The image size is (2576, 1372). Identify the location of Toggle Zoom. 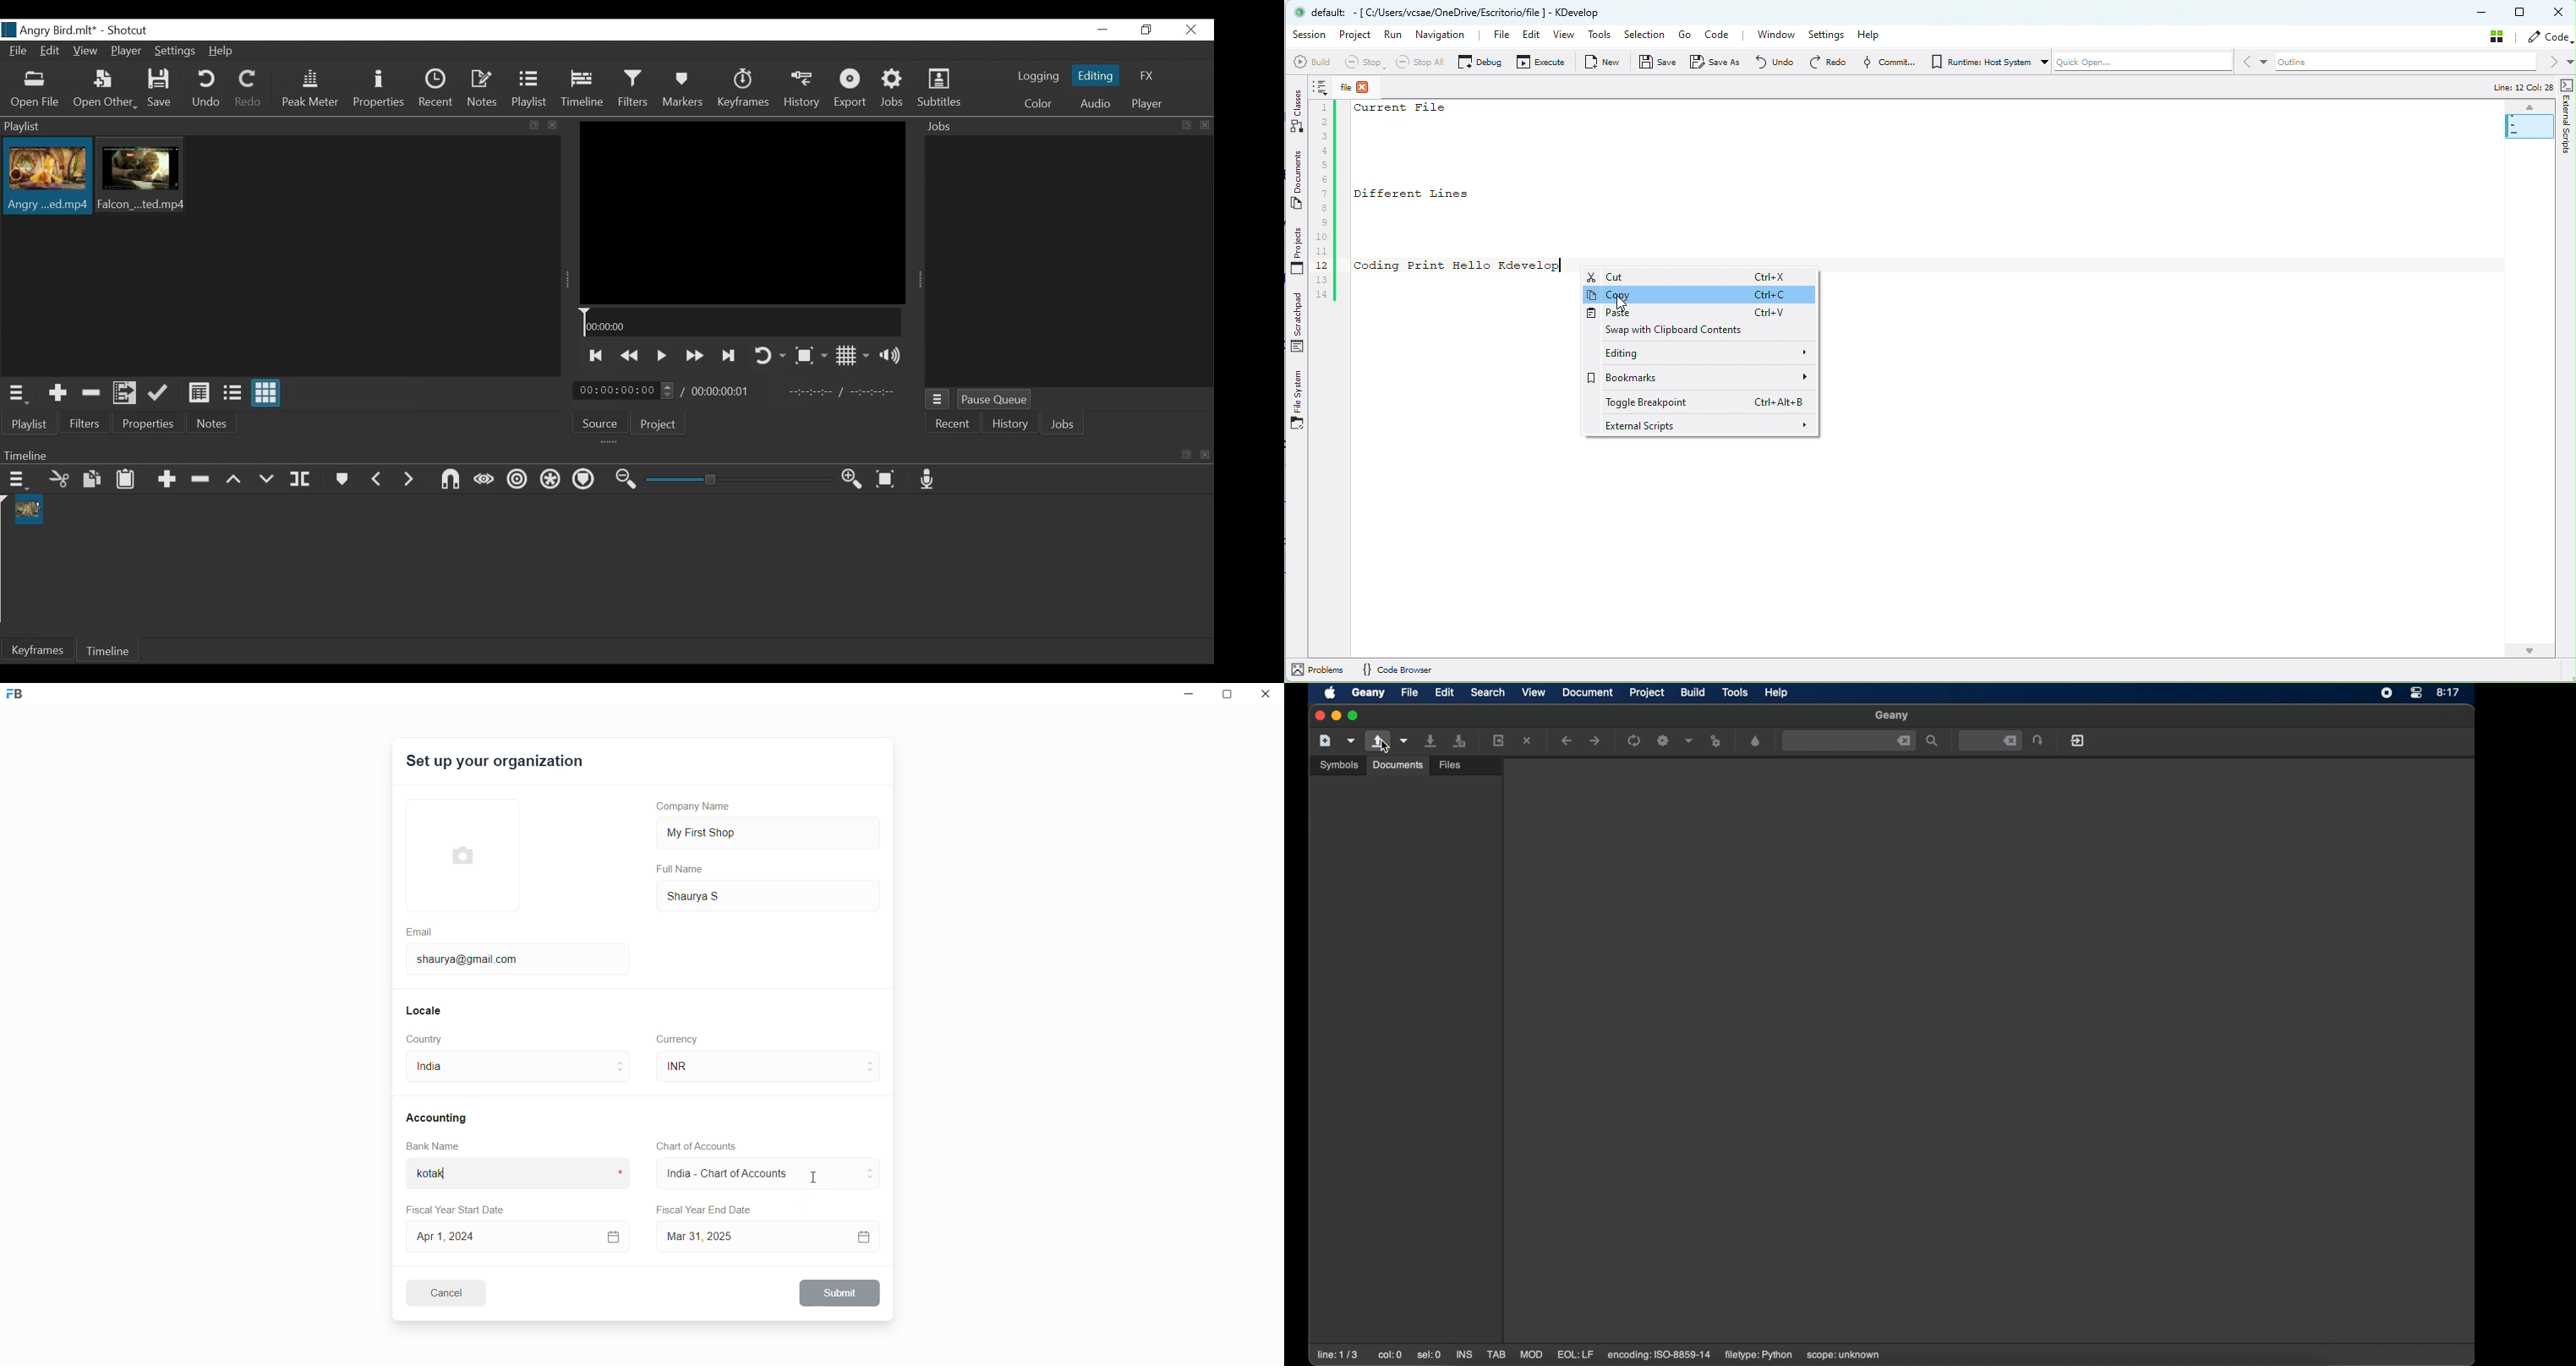
(811, 356).